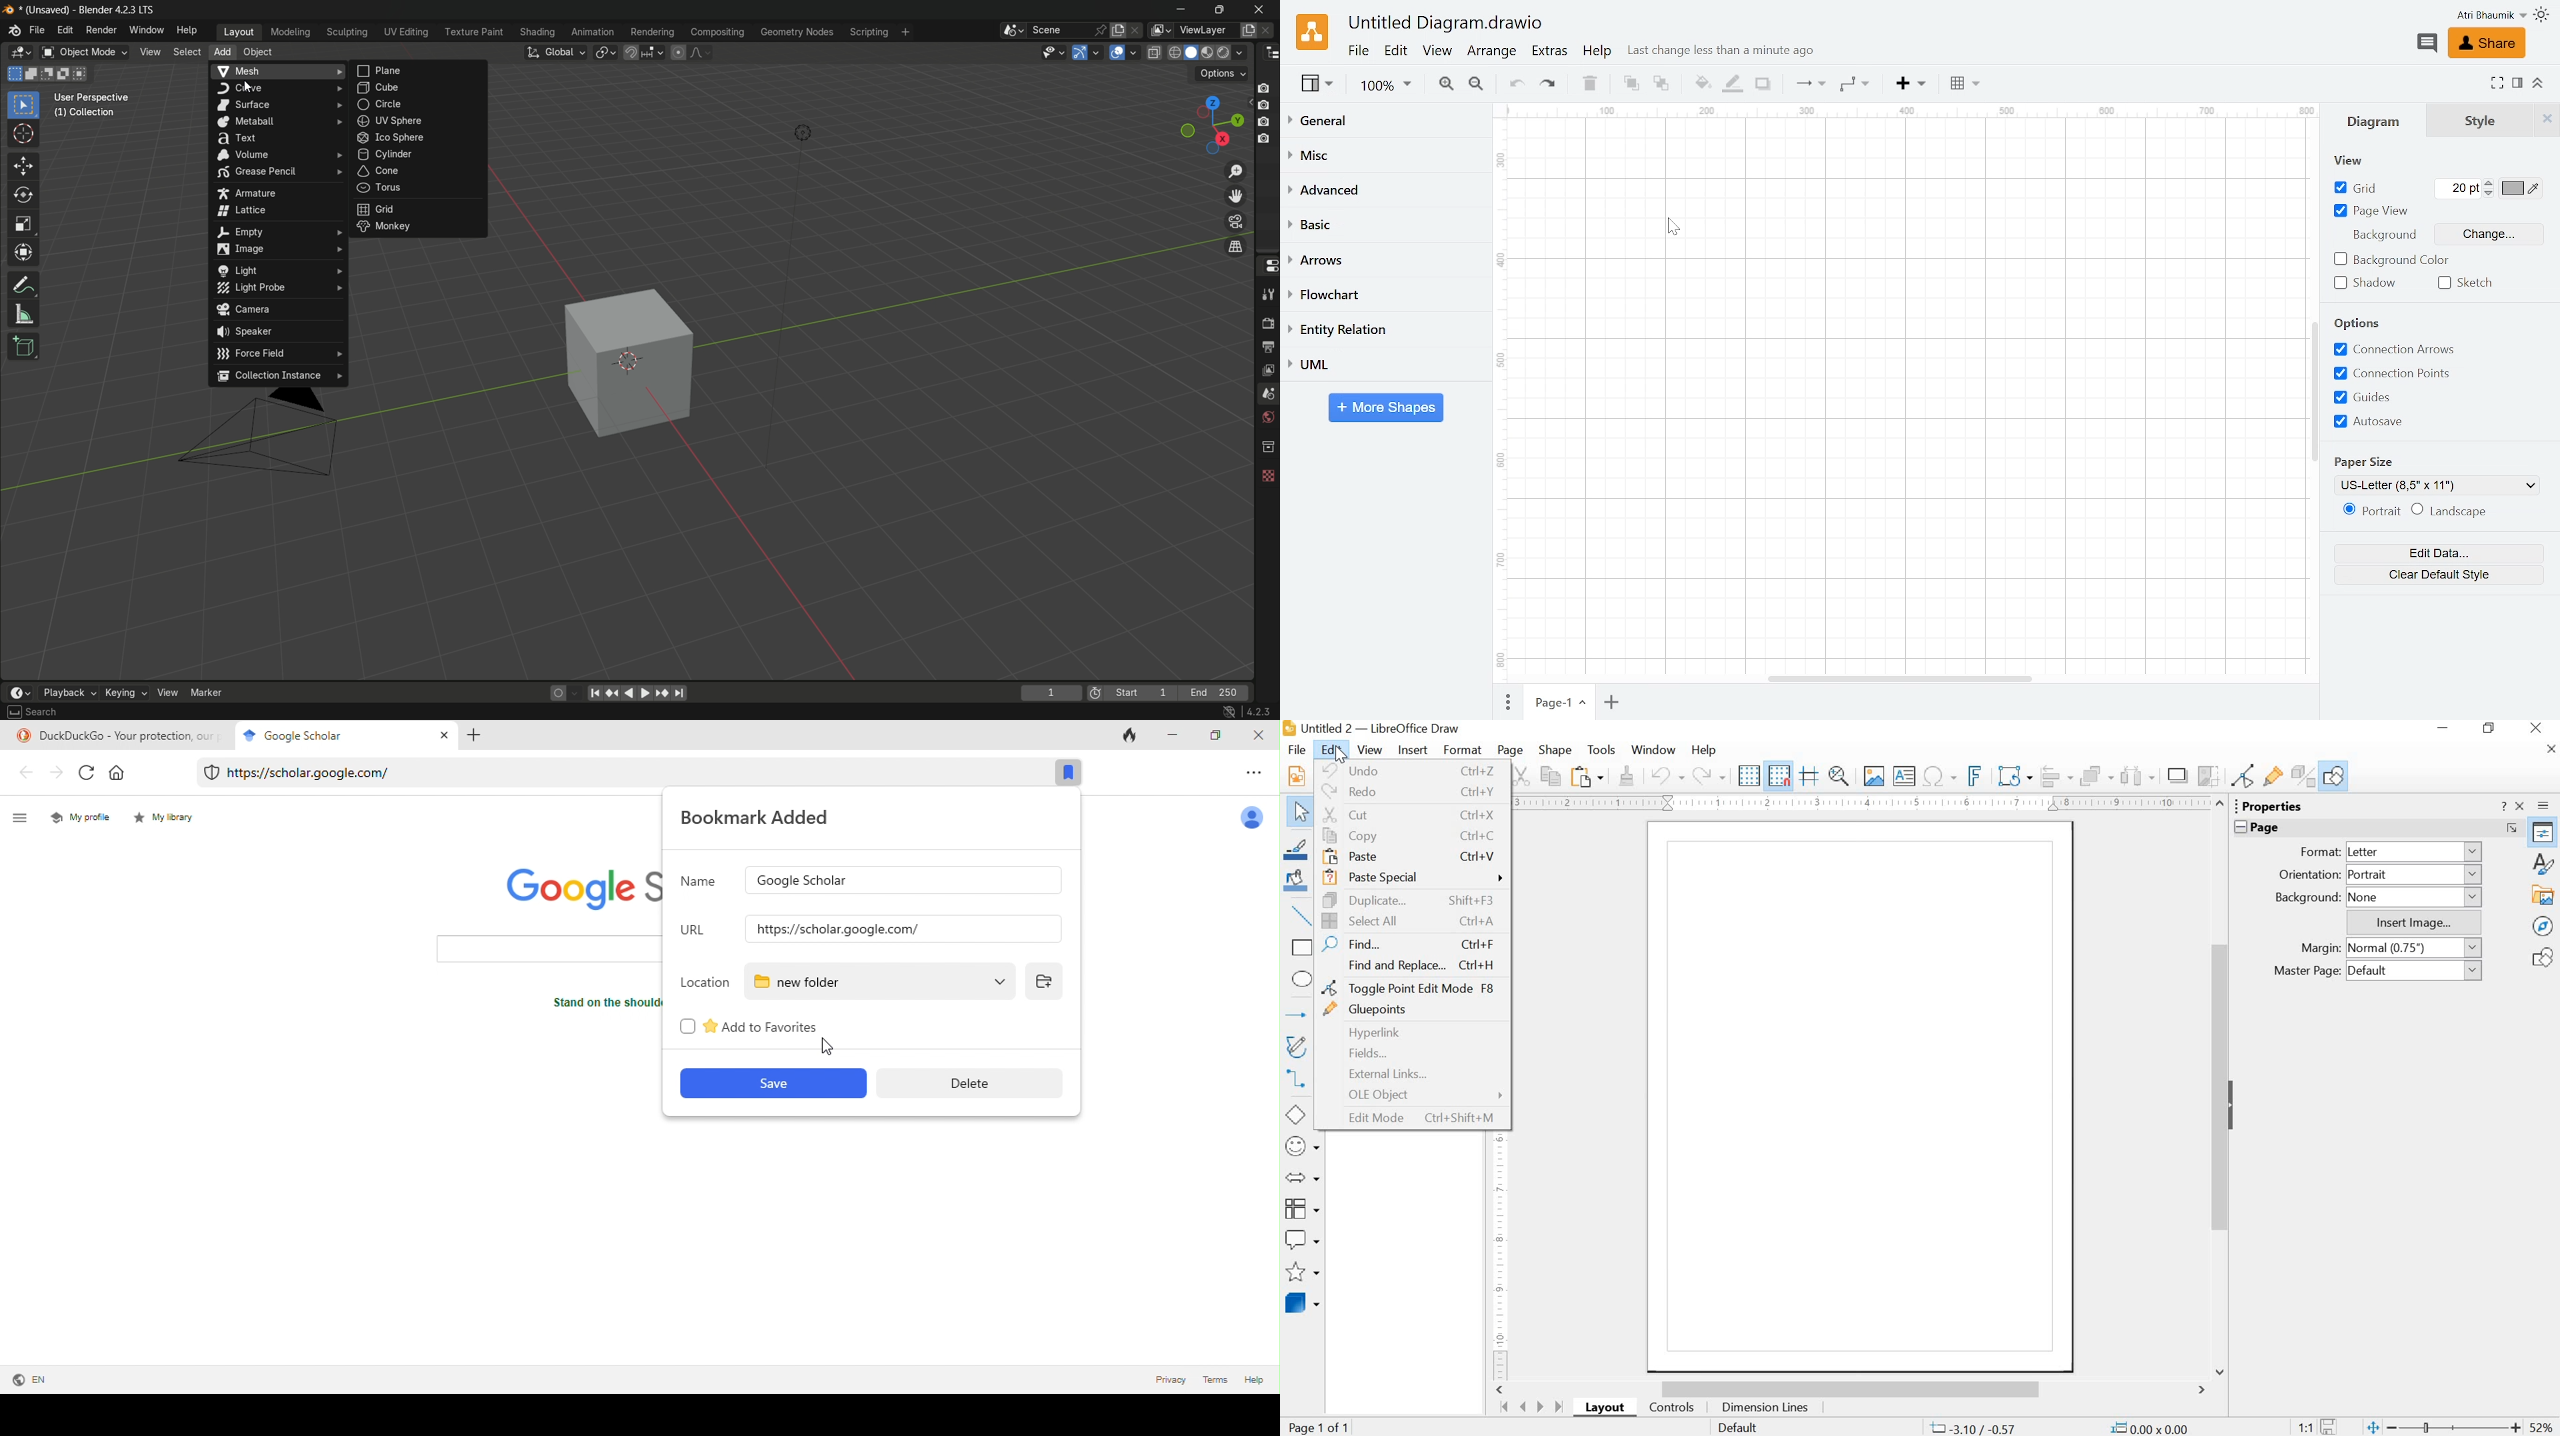 The image size is (2576, 1456). What do you see at coordinates (2544, 895) in the screenshot?
I see `Gallery` at bounding box center [2544, 895].